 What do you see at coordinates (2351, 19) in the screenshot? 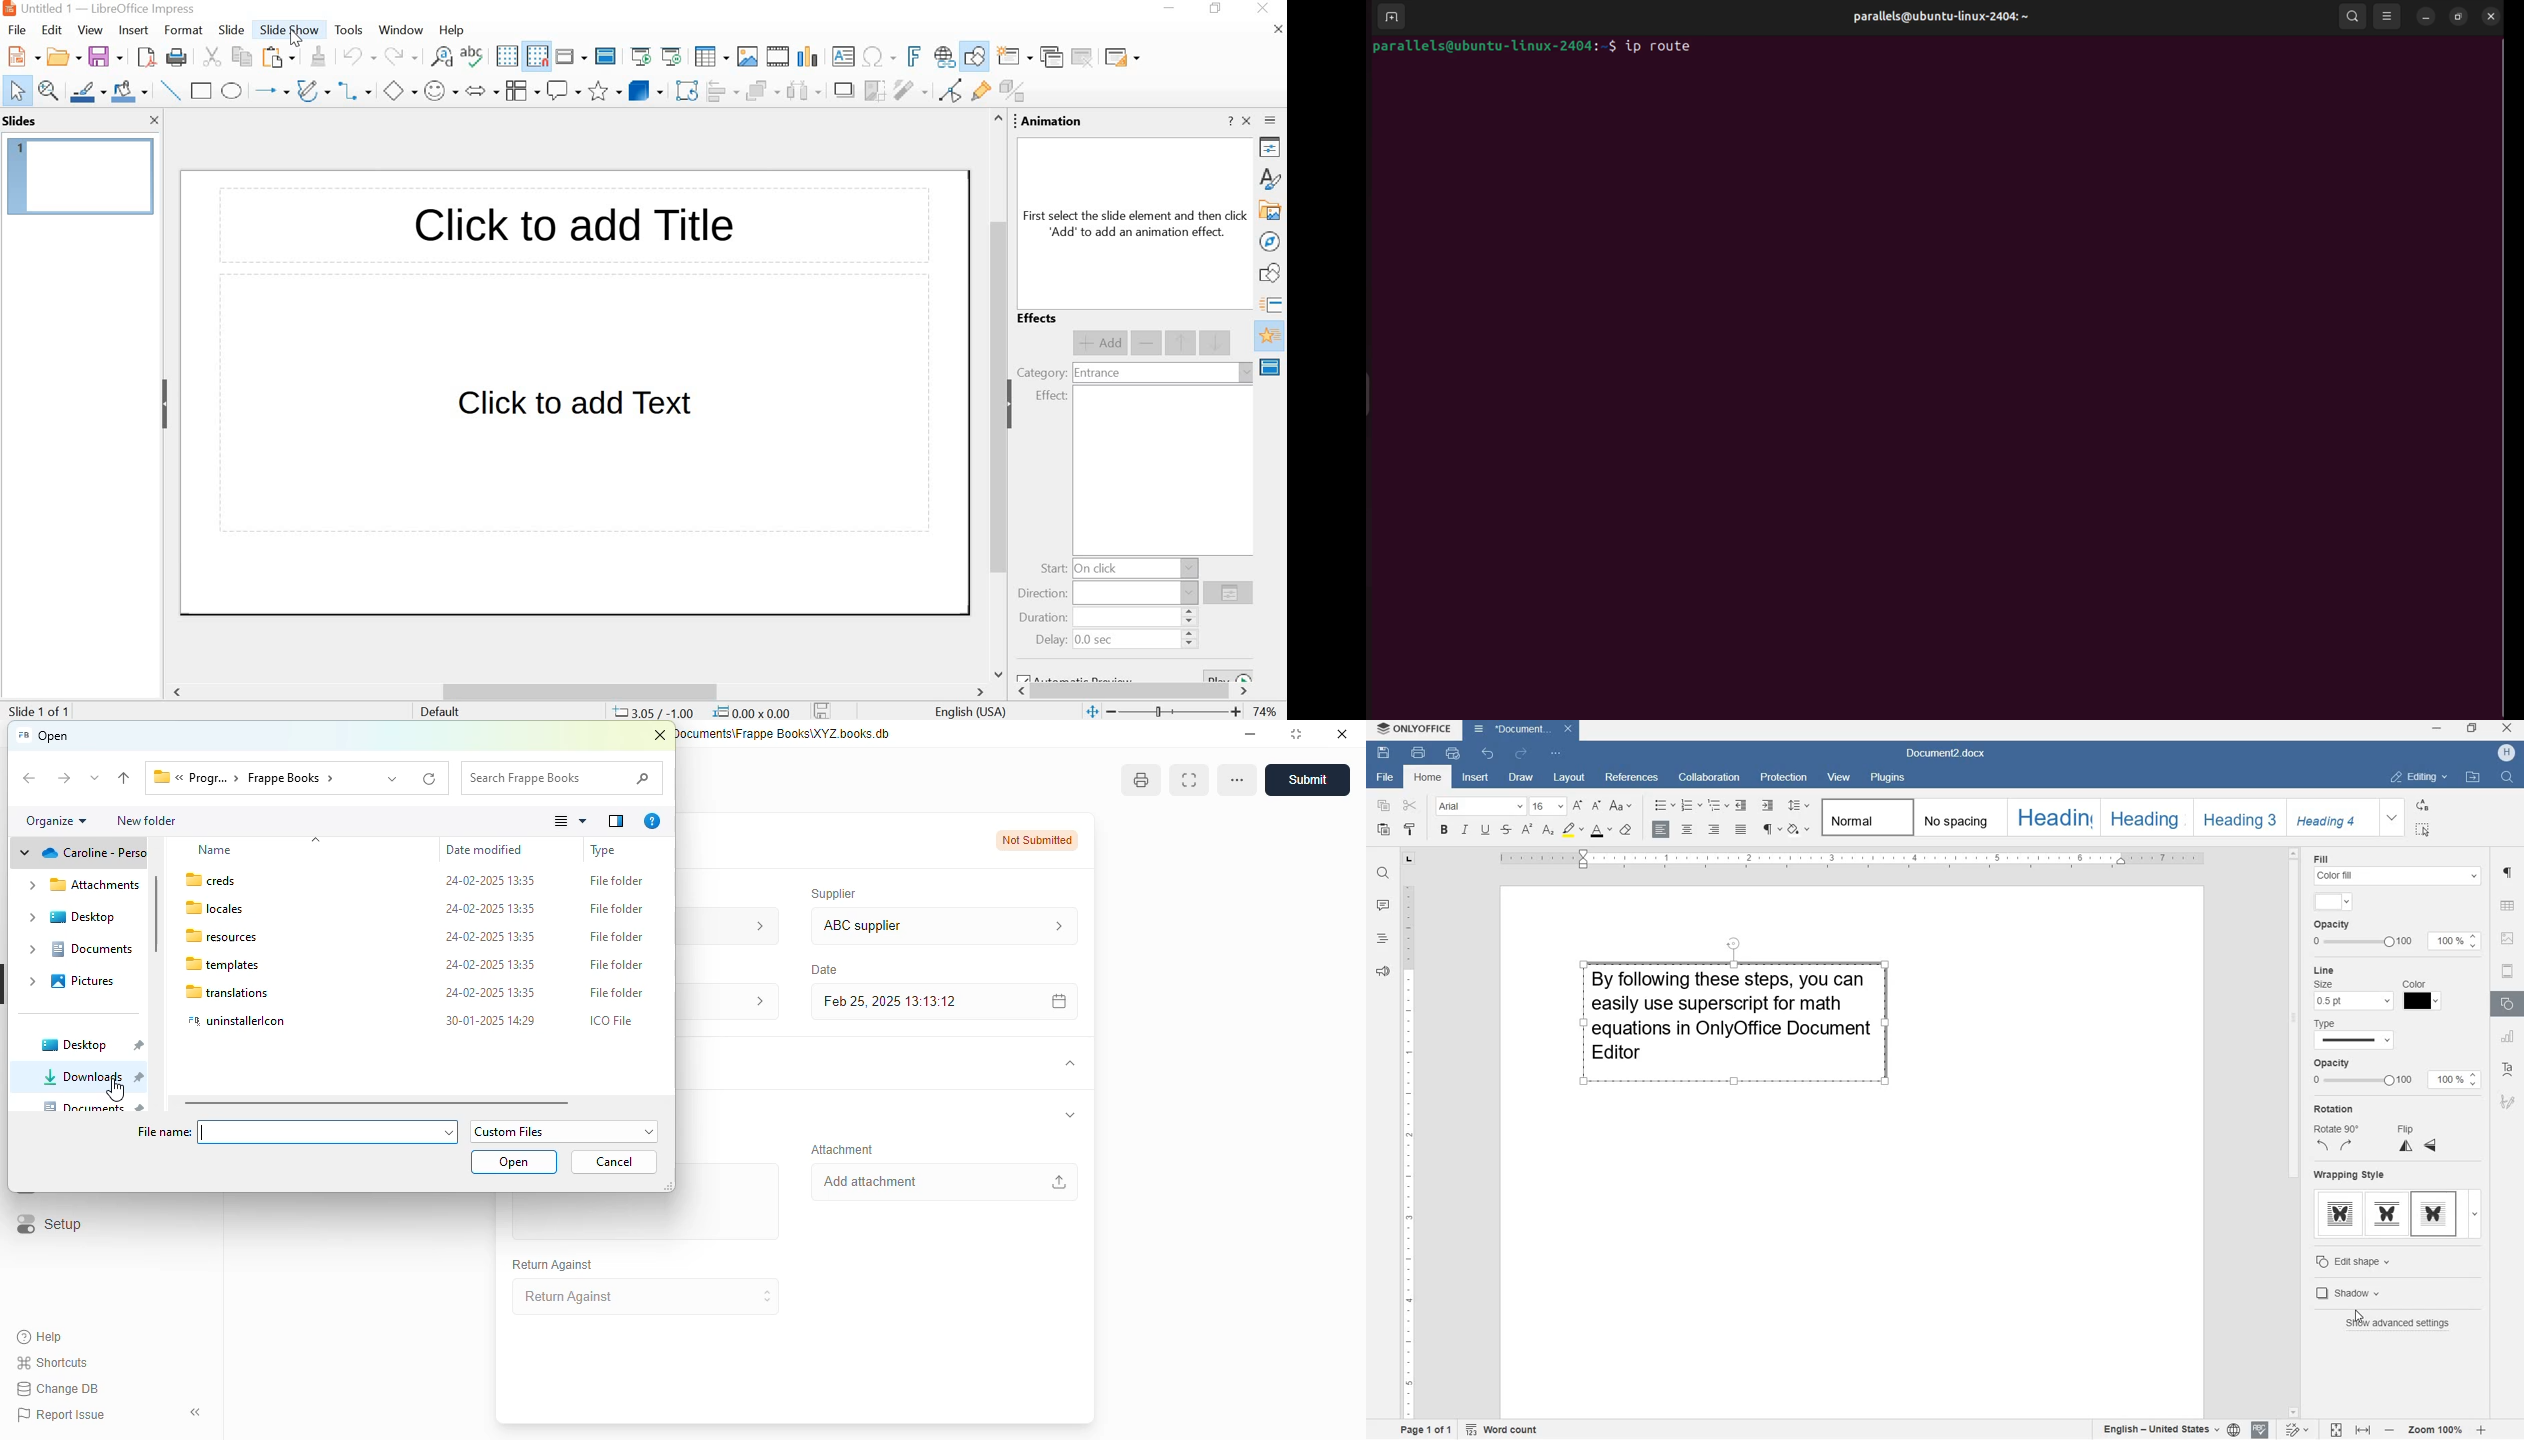
I see `search` at bounding box center [2351, 19].